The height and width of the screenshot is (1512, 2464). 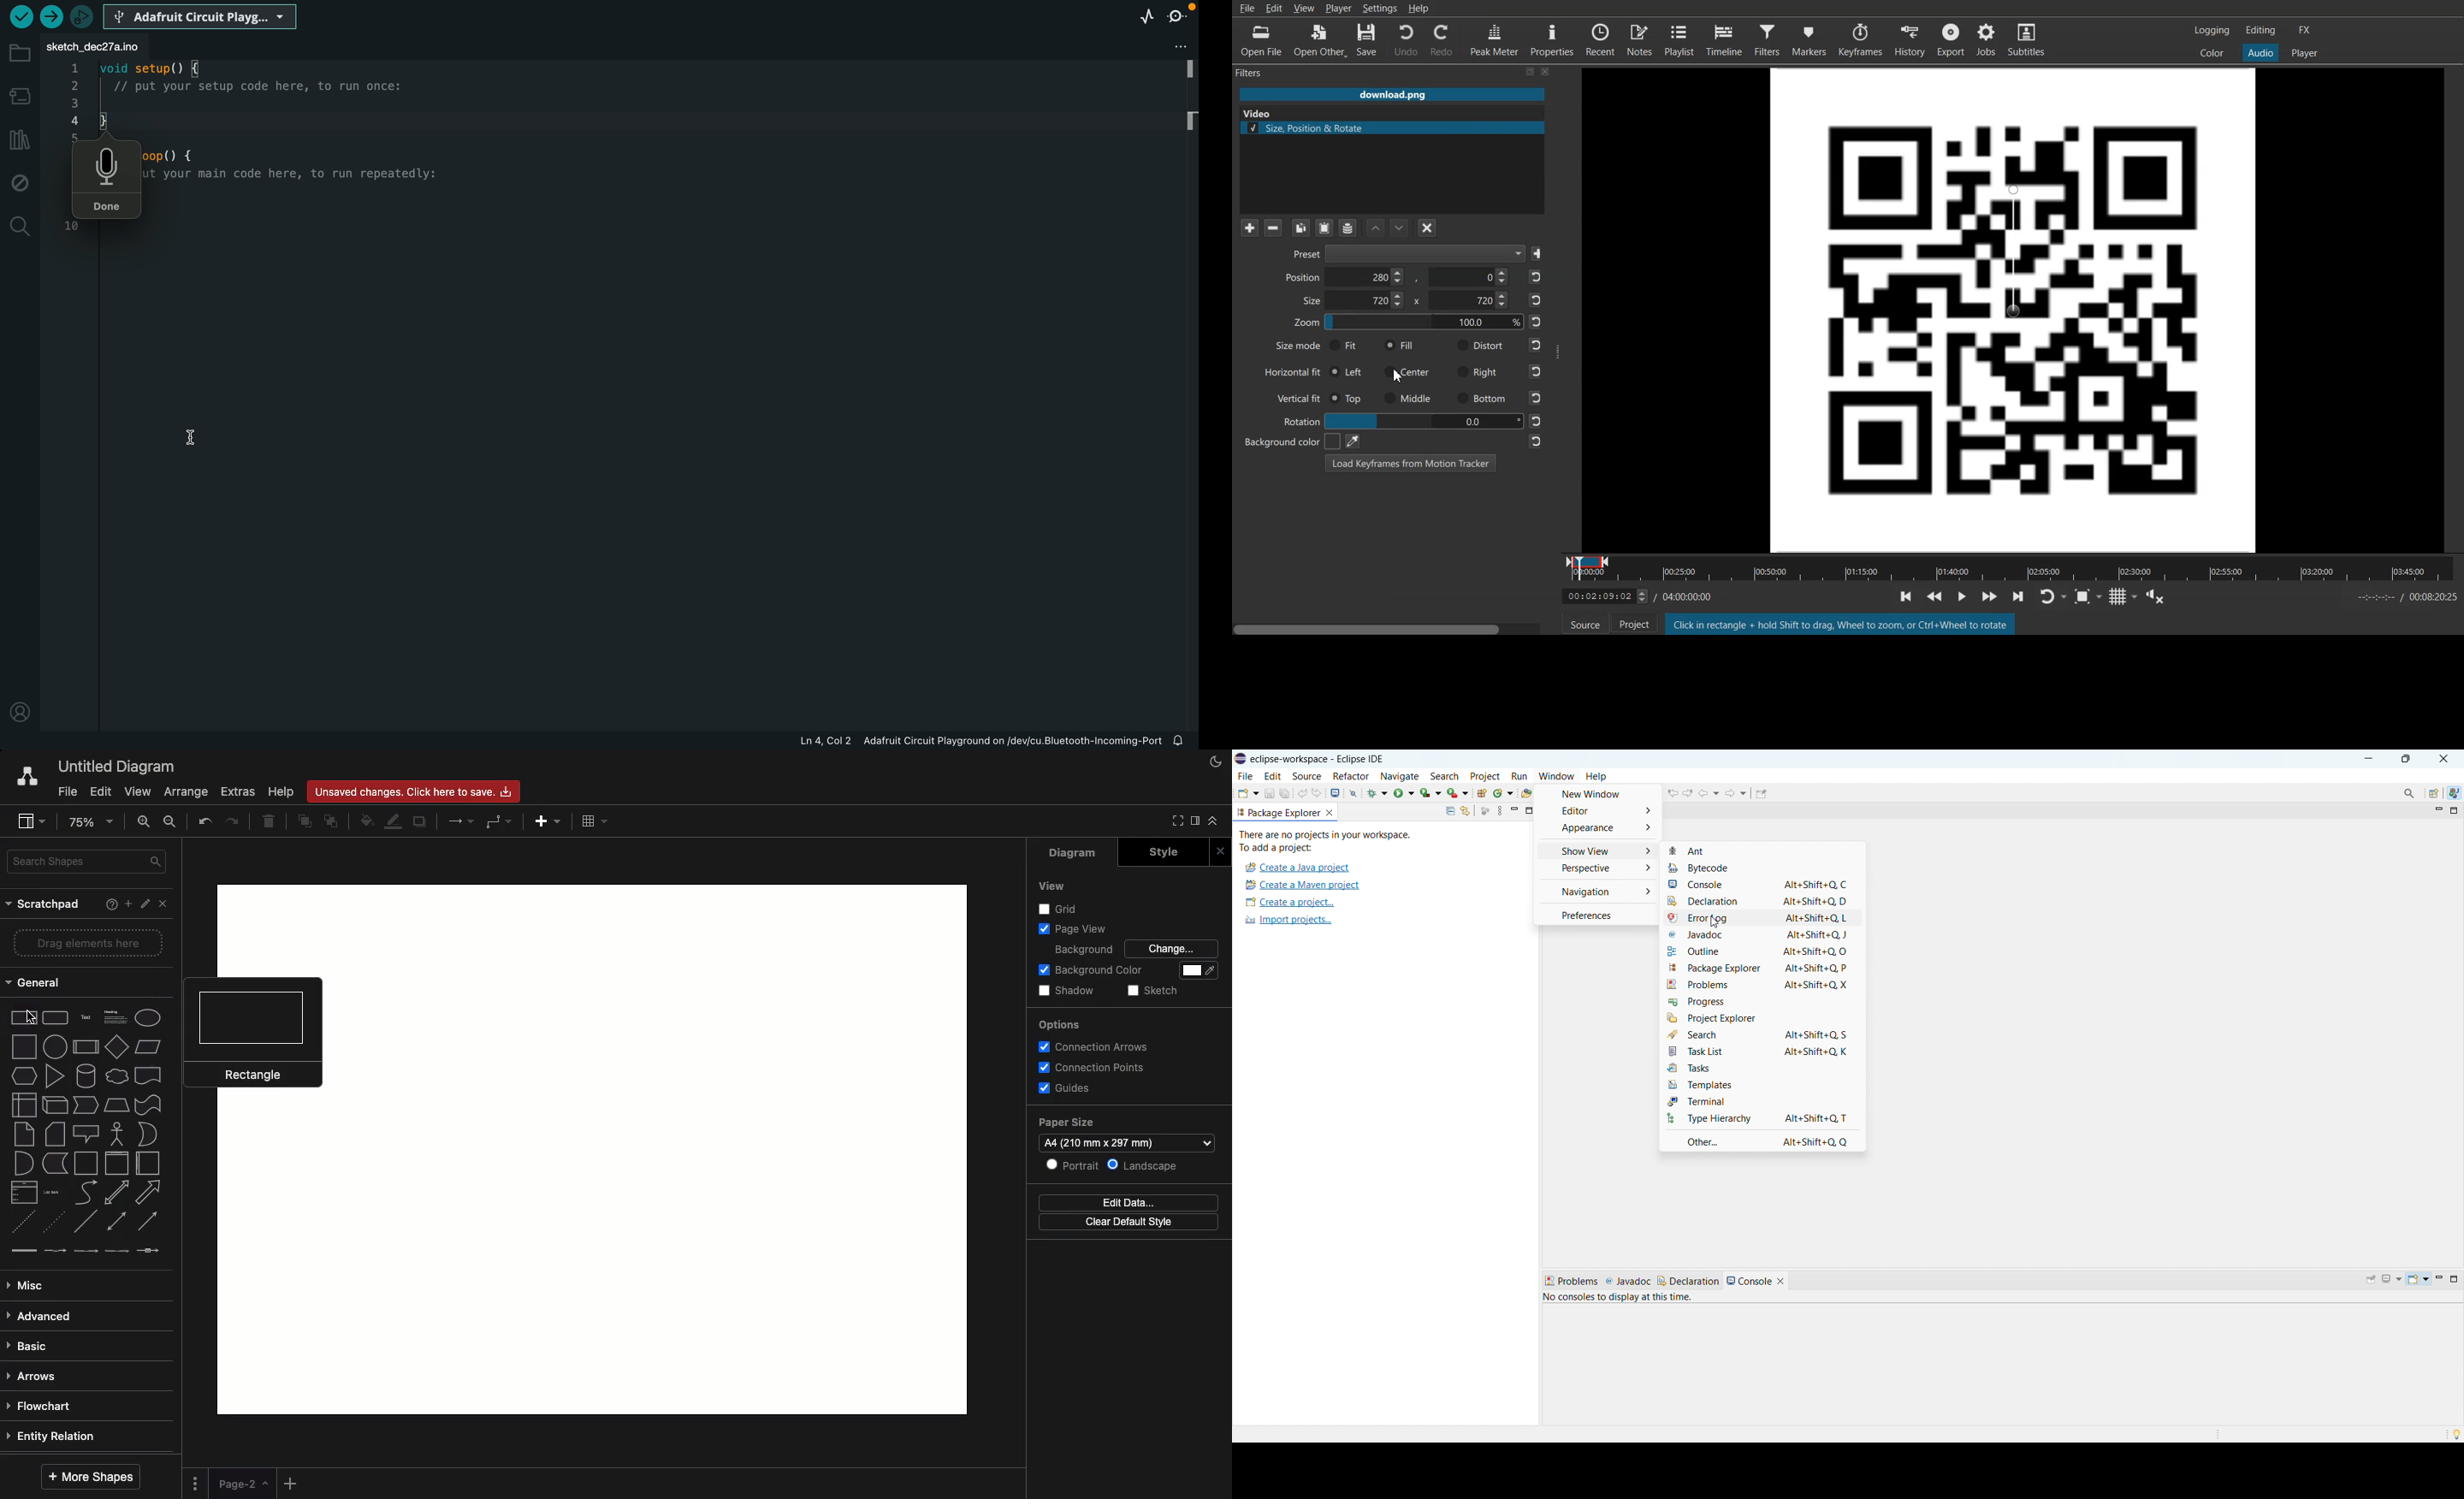 What do you see at coordinates (151, 1134) in the screenshot?
I see `or` at bounding box center [151, 1134].